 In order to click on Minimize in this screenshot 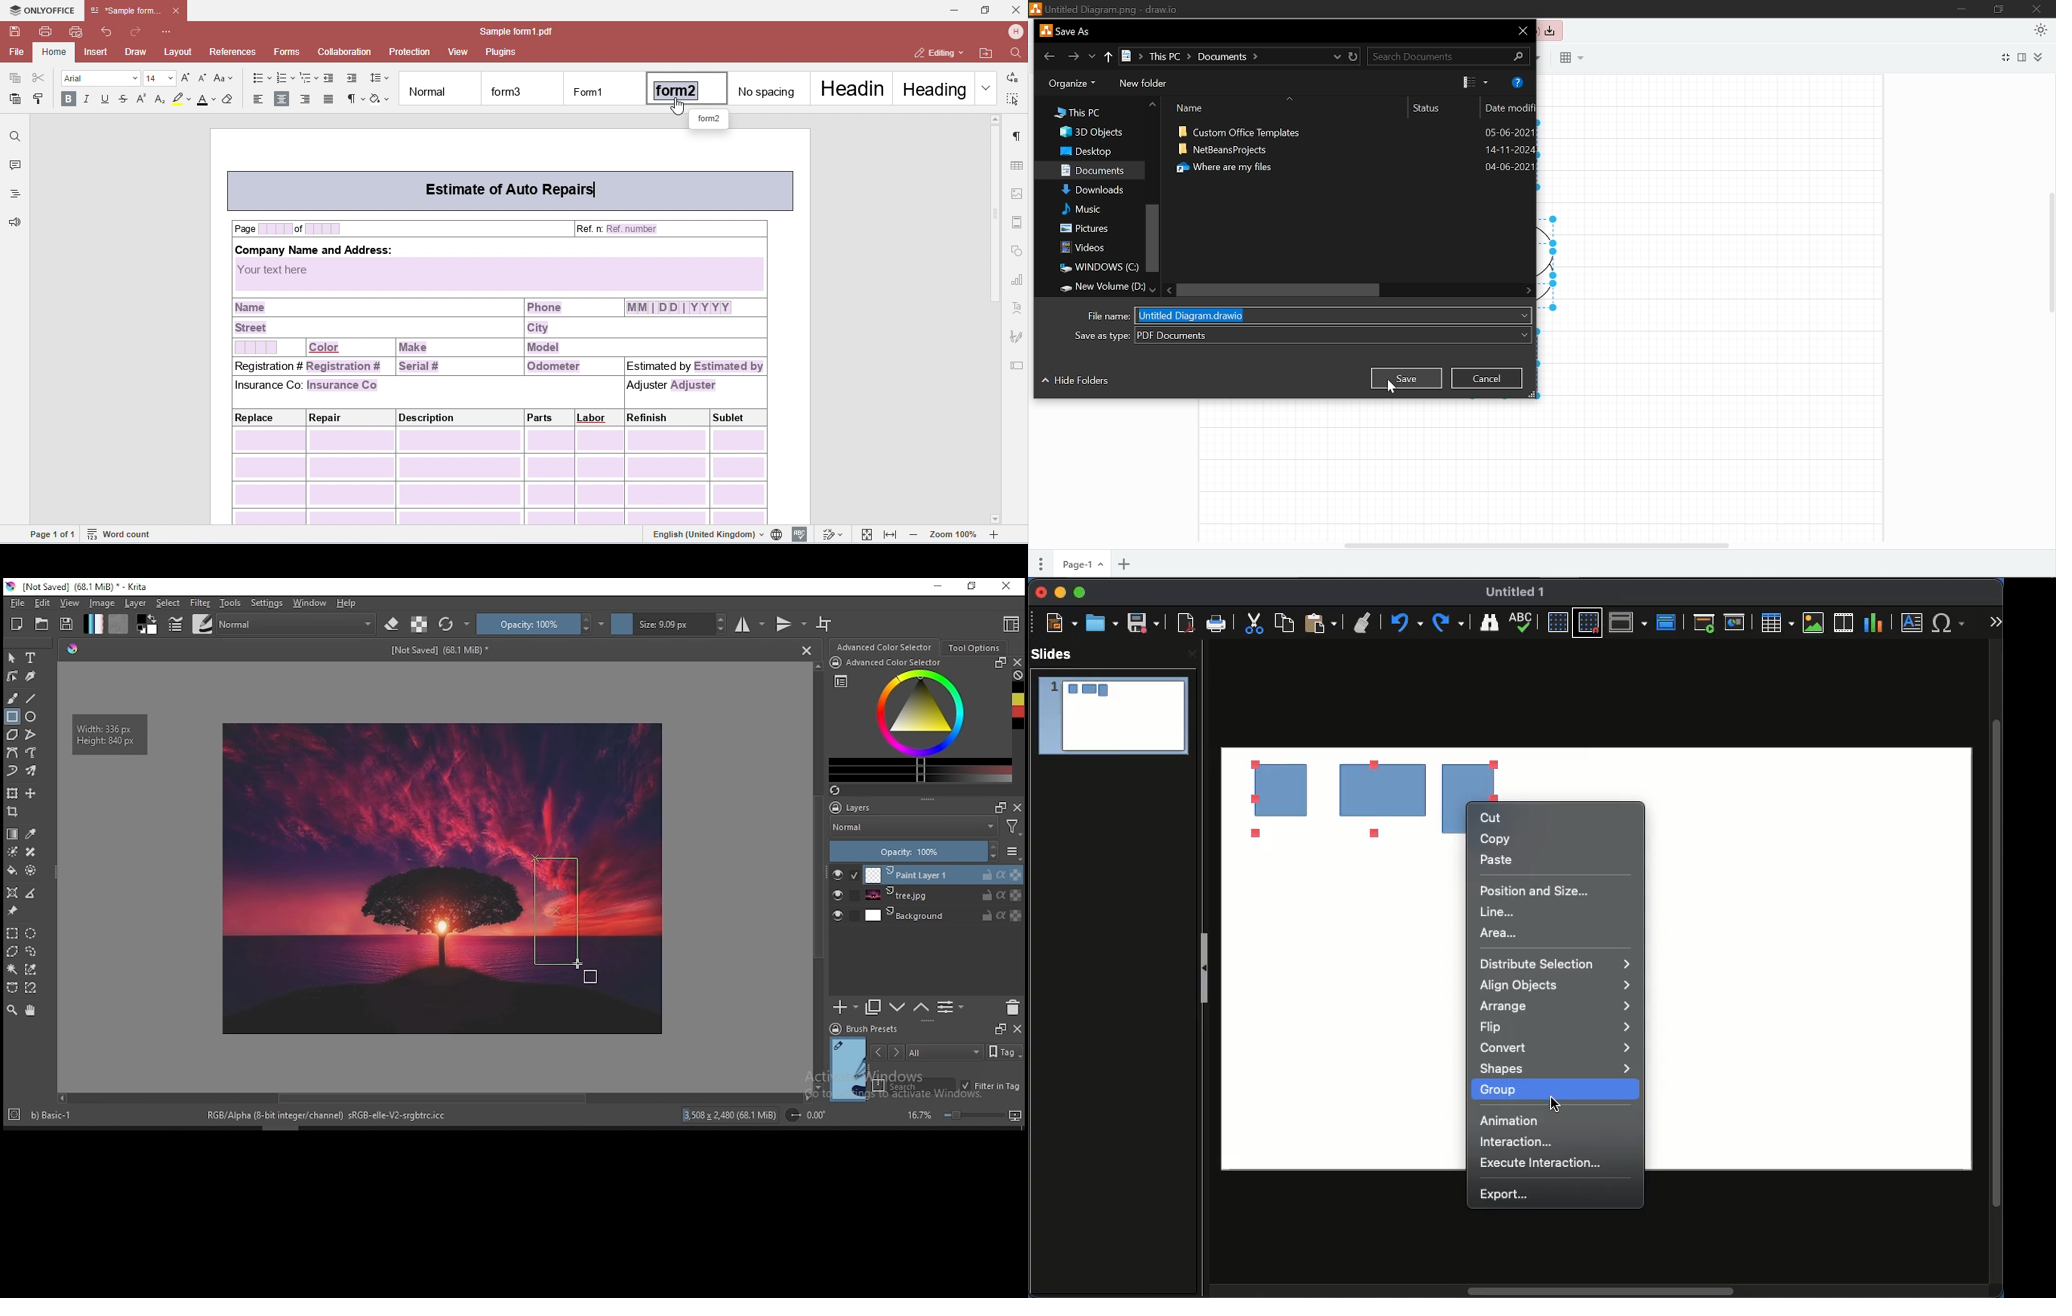, I will do `click(1059, 593)`.